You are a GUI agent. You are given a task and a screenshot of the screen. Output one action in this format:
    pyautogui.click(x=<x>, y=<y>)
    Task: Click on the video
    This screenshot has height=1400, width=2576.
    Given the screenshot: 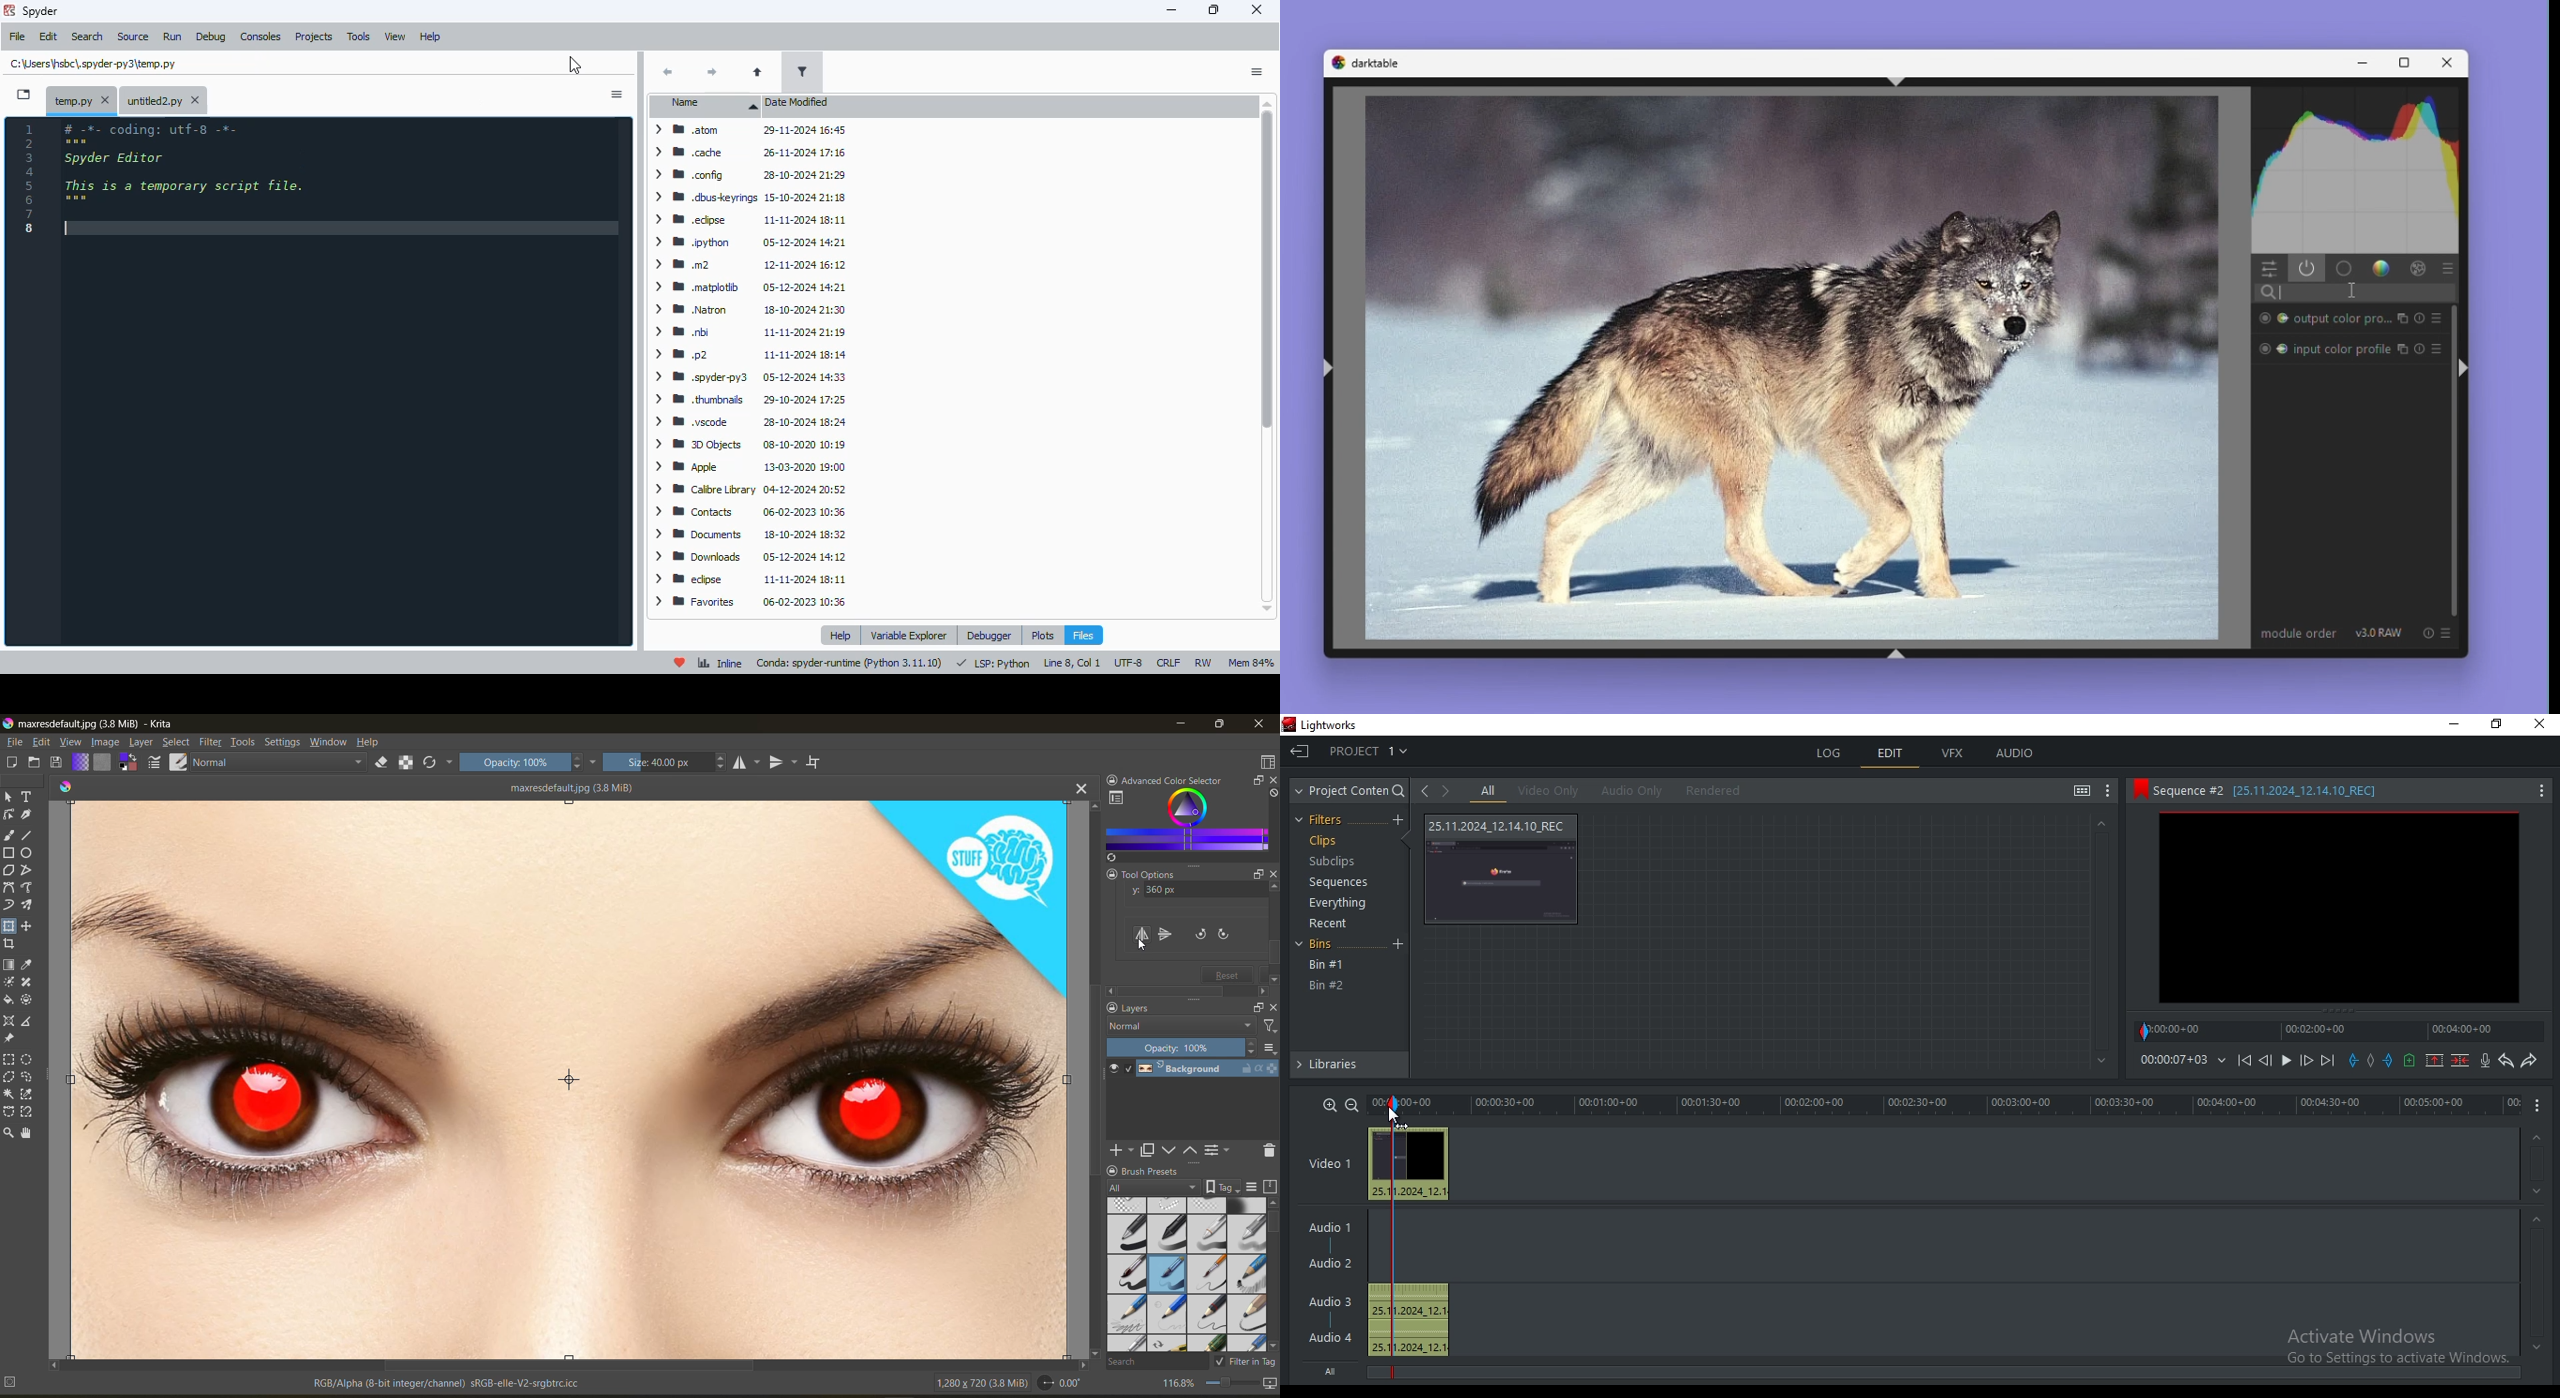 What is the action you would take?
    pyautogui.click(x=1410, y=1164)
    